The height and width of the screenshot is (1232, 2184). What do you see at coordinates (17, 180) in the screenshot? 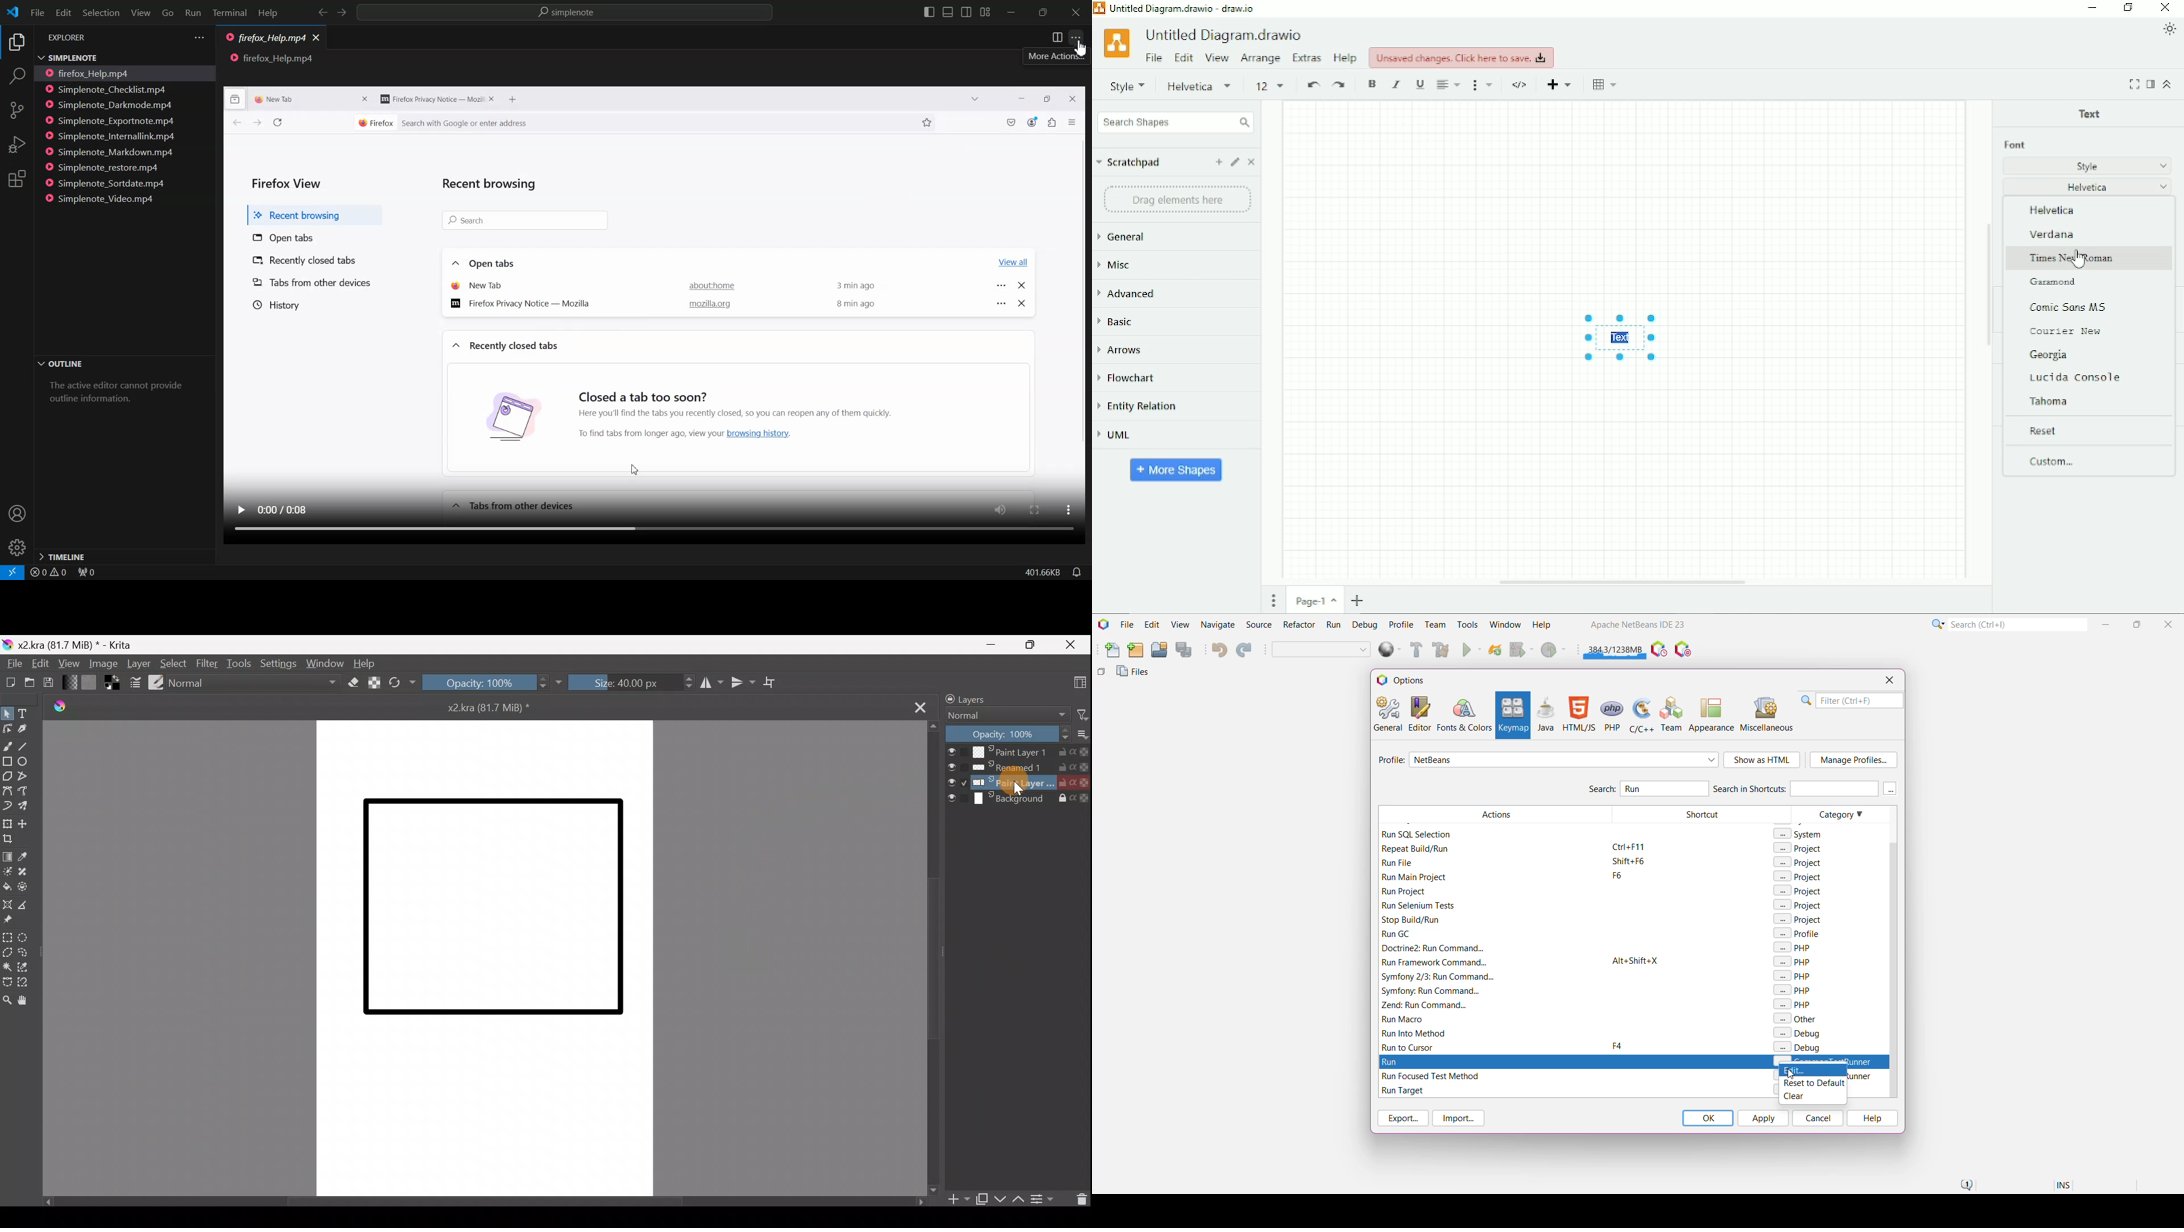
I see `Extension's` at bounding box center [17, 180].